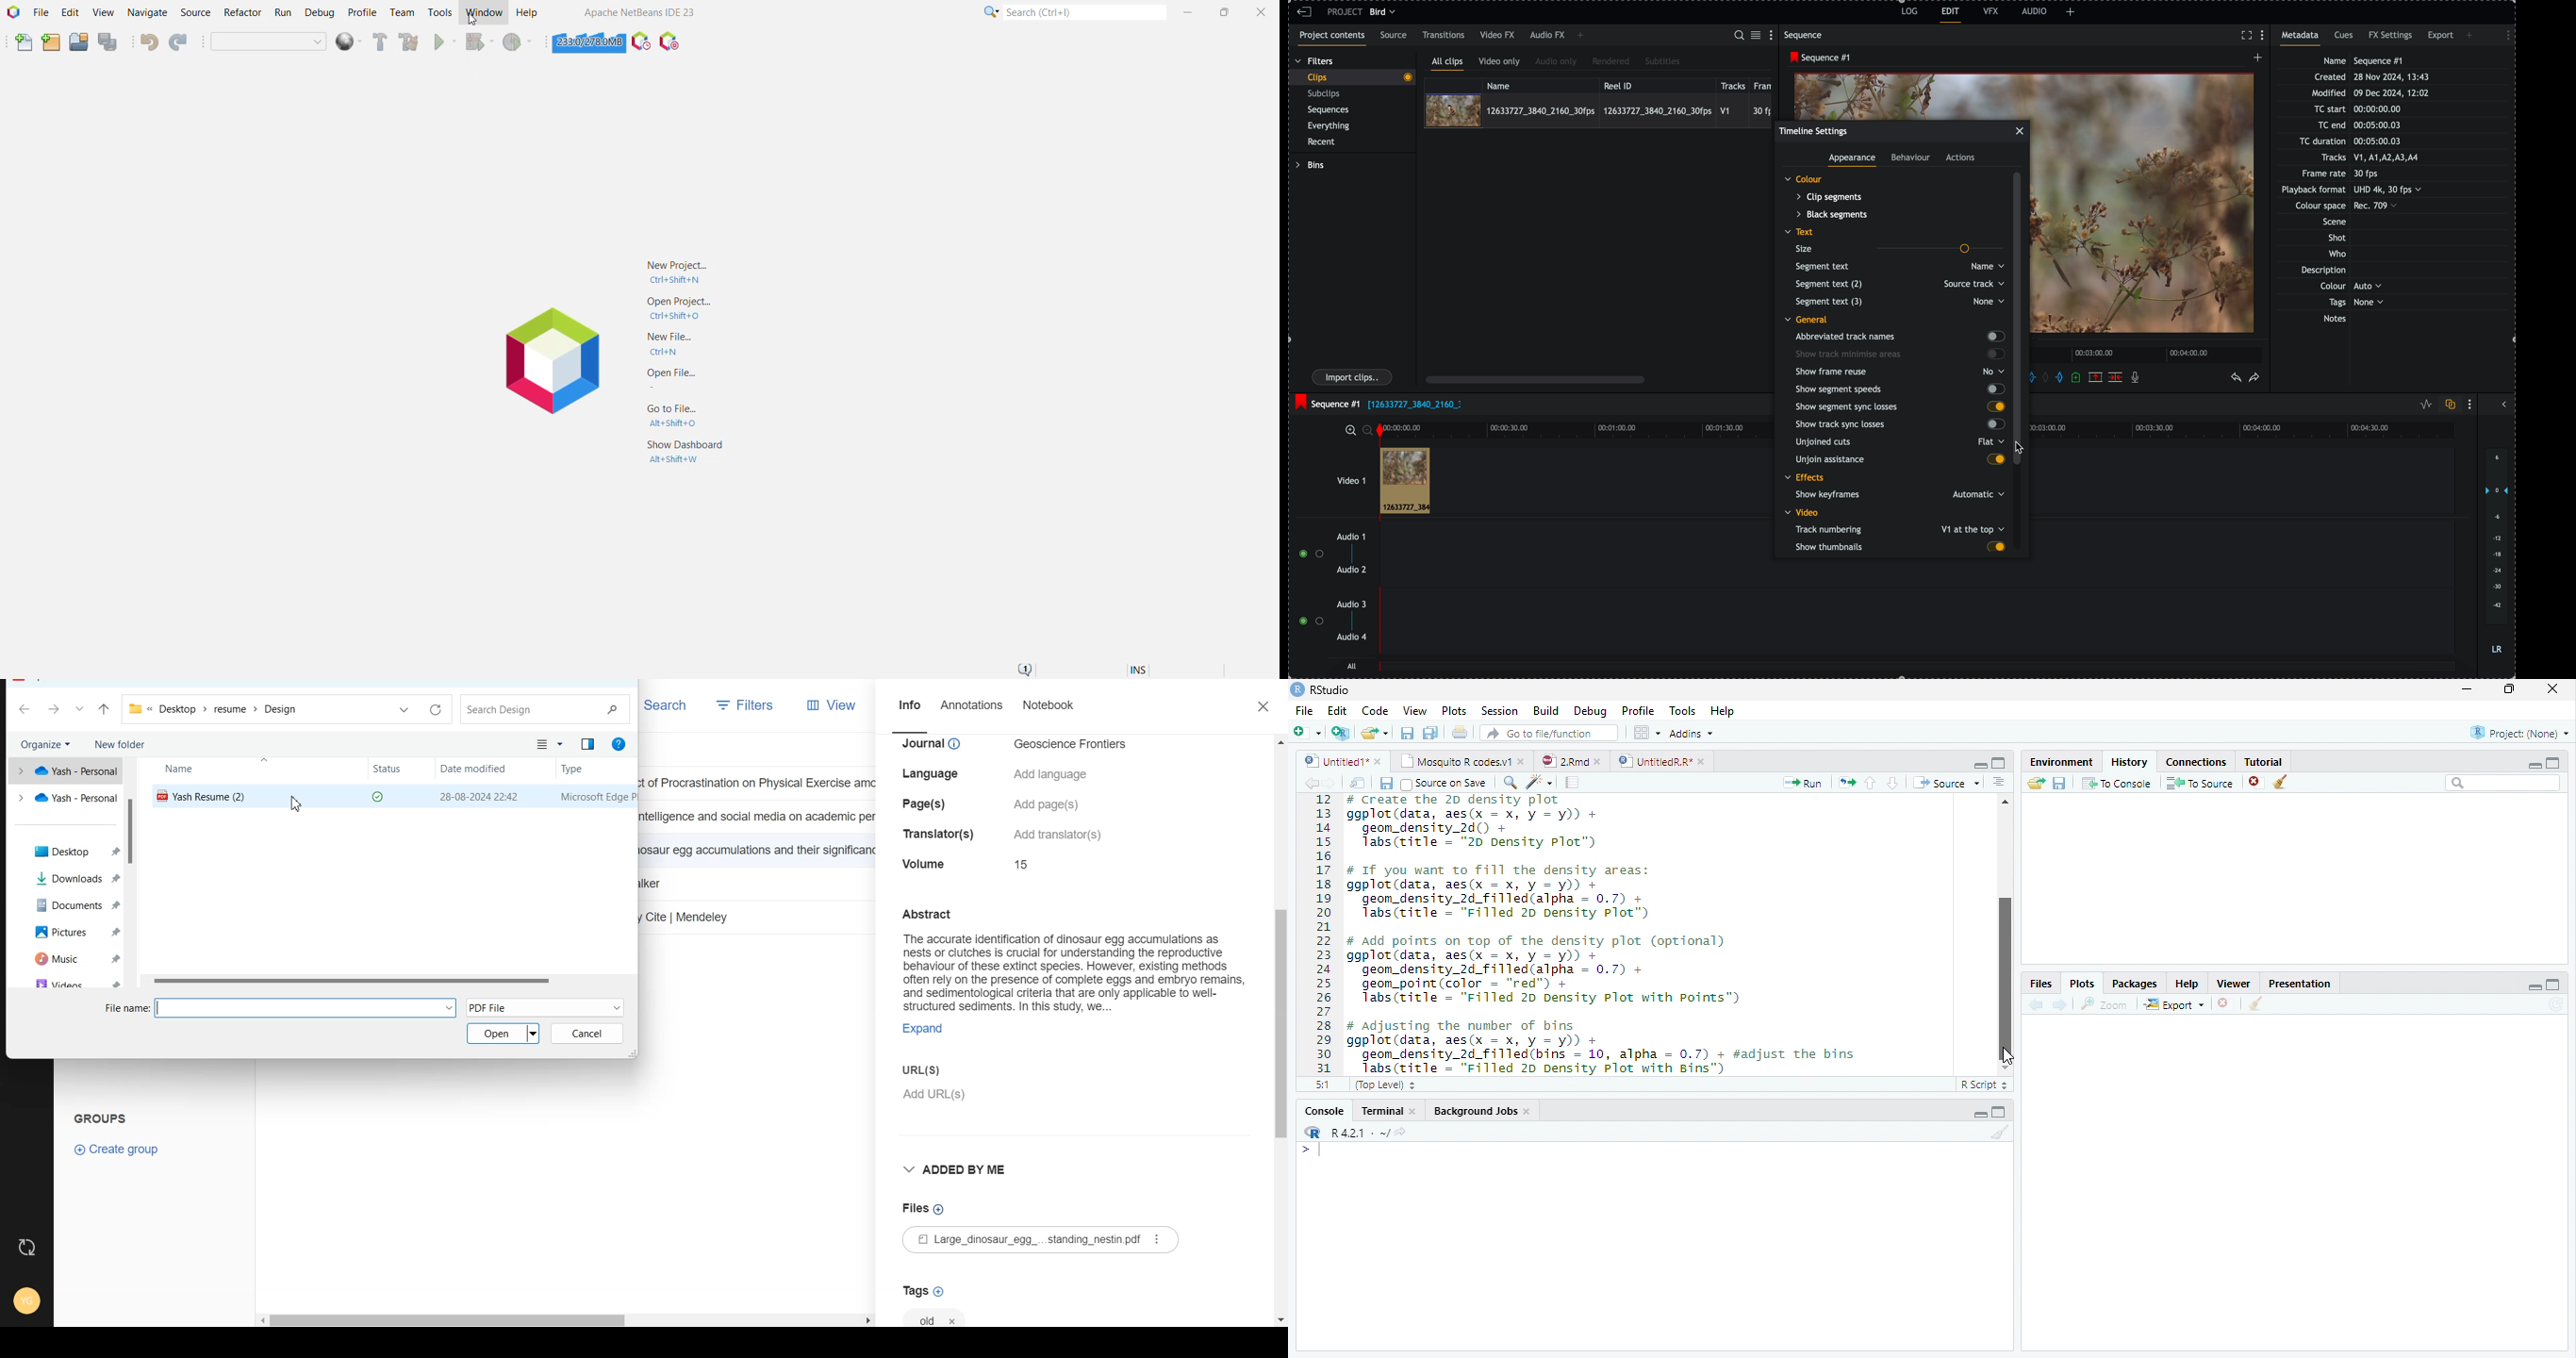 The width and height of the screenshot is (2576, 1372). I want to click on show frame reuse, so click(1899, 373).